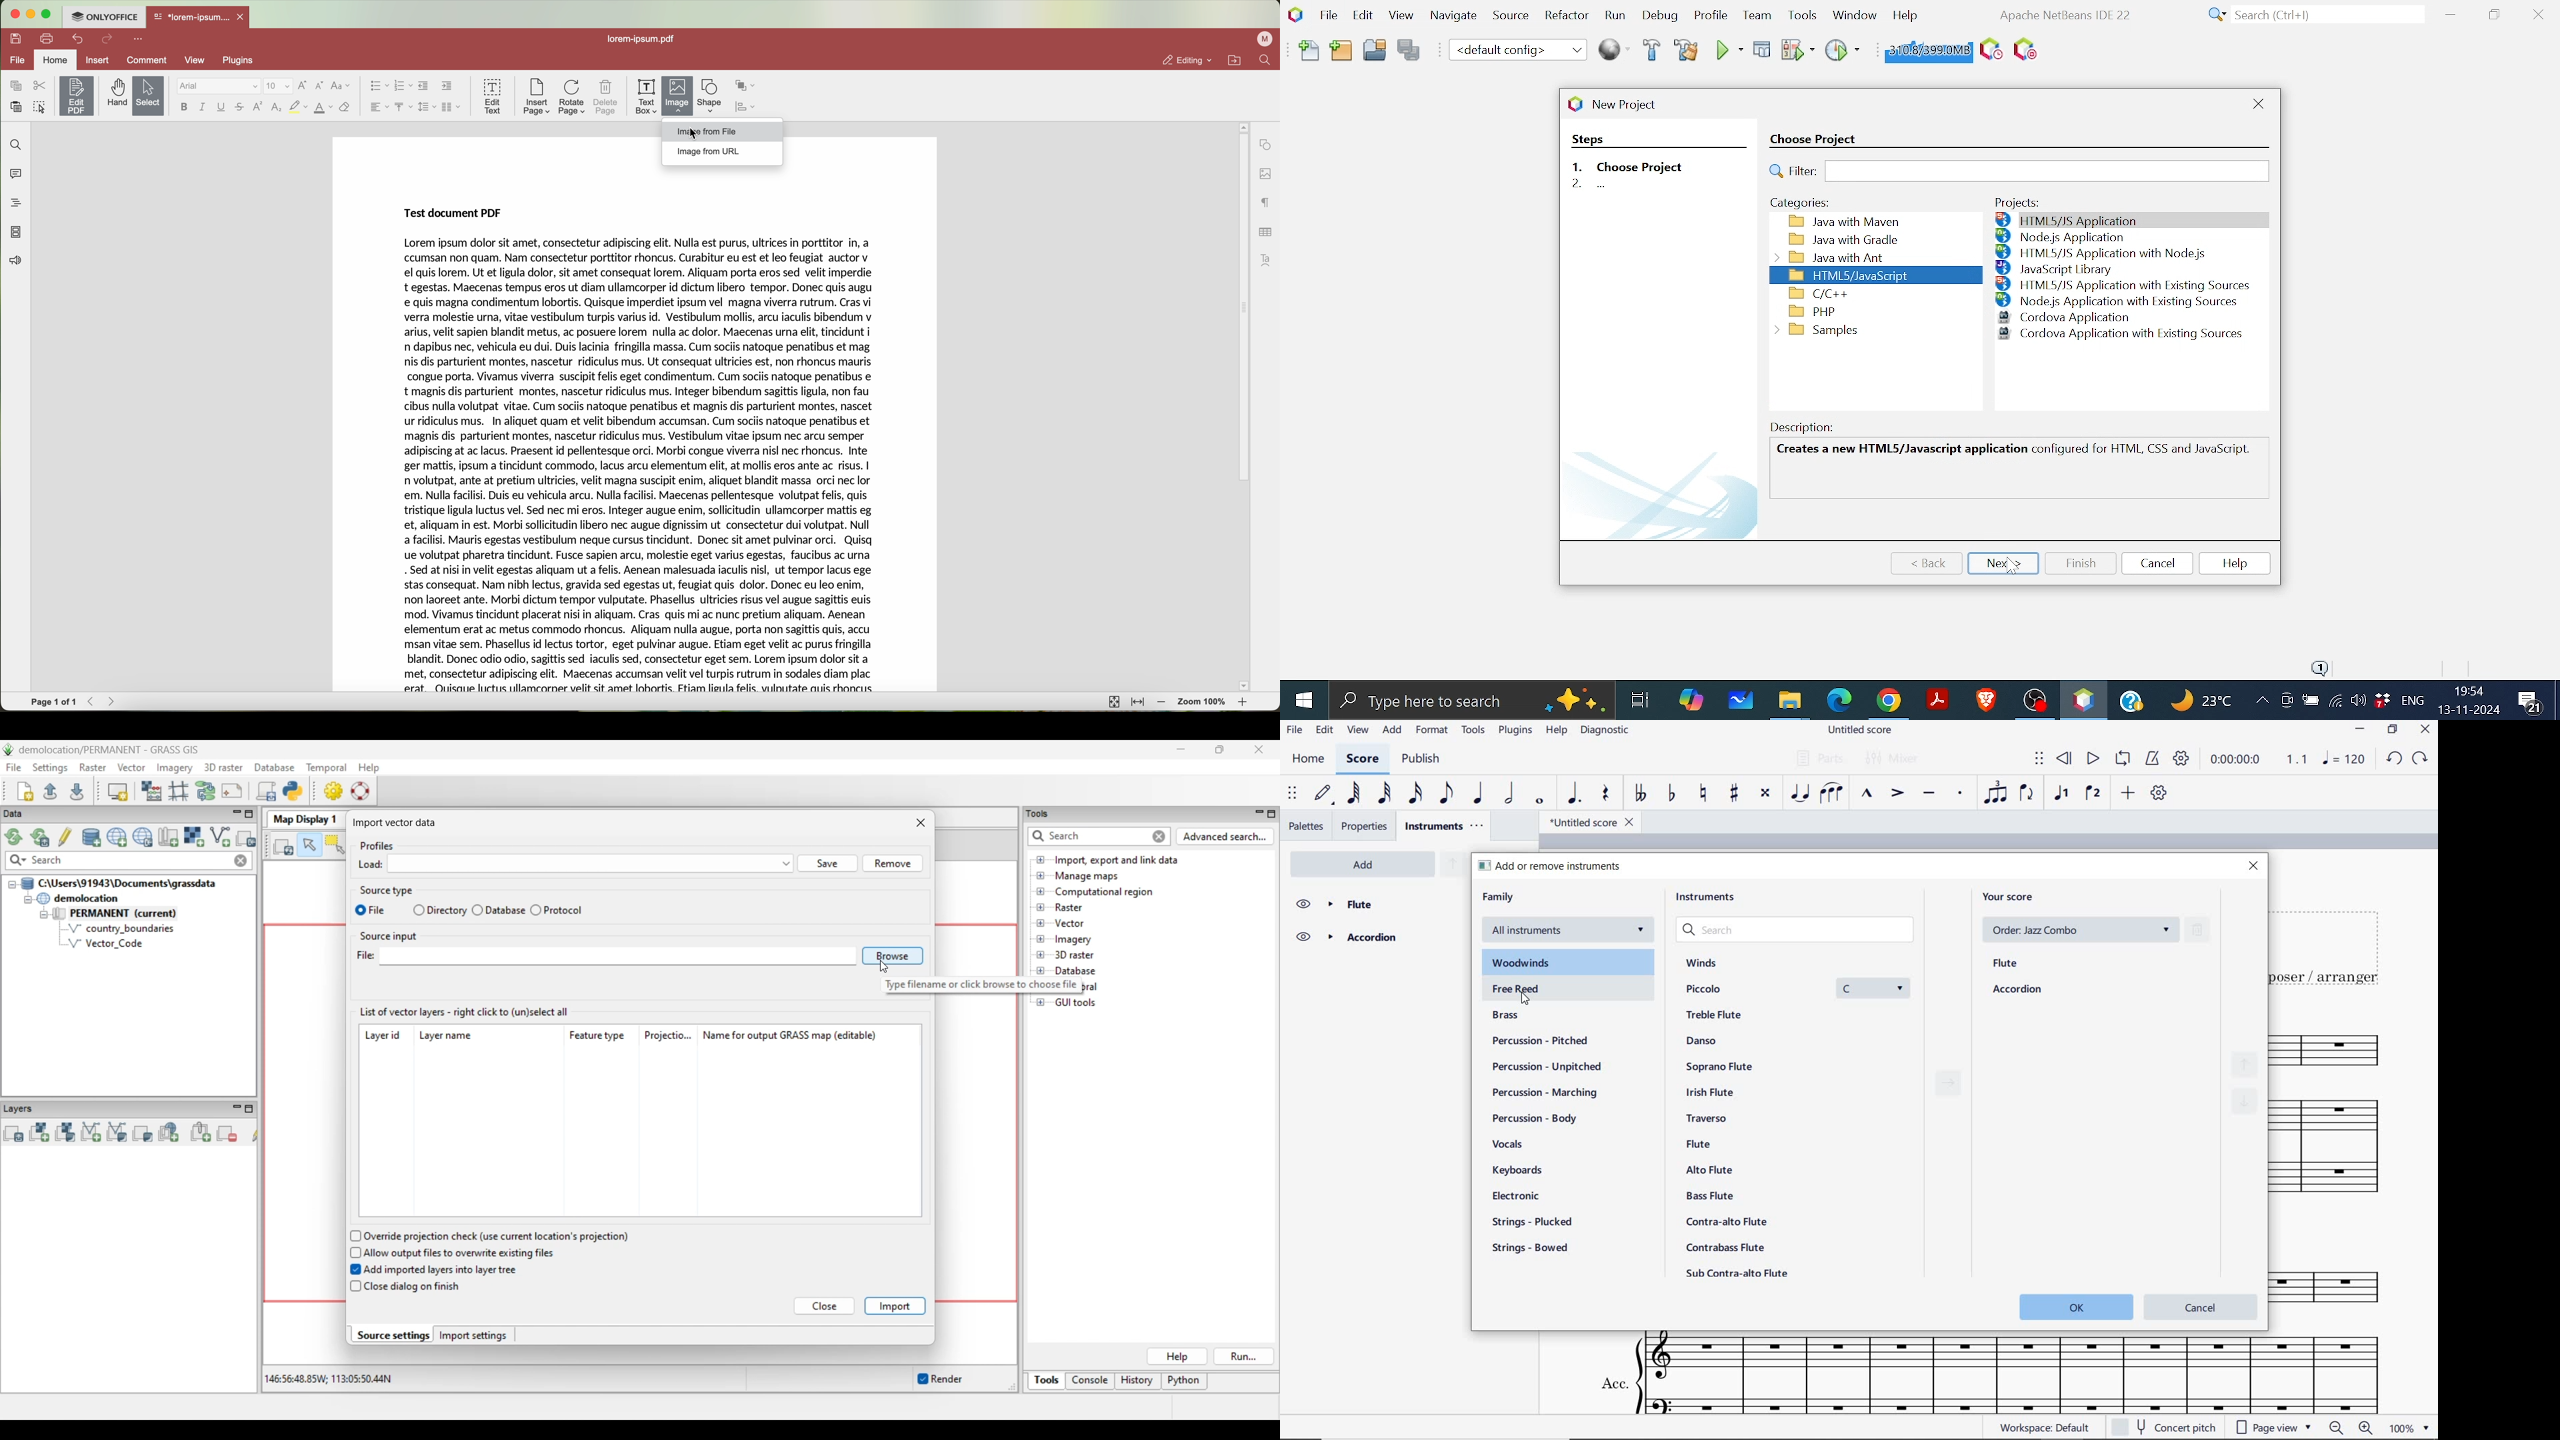  I want to click on close, so click(242, 17).